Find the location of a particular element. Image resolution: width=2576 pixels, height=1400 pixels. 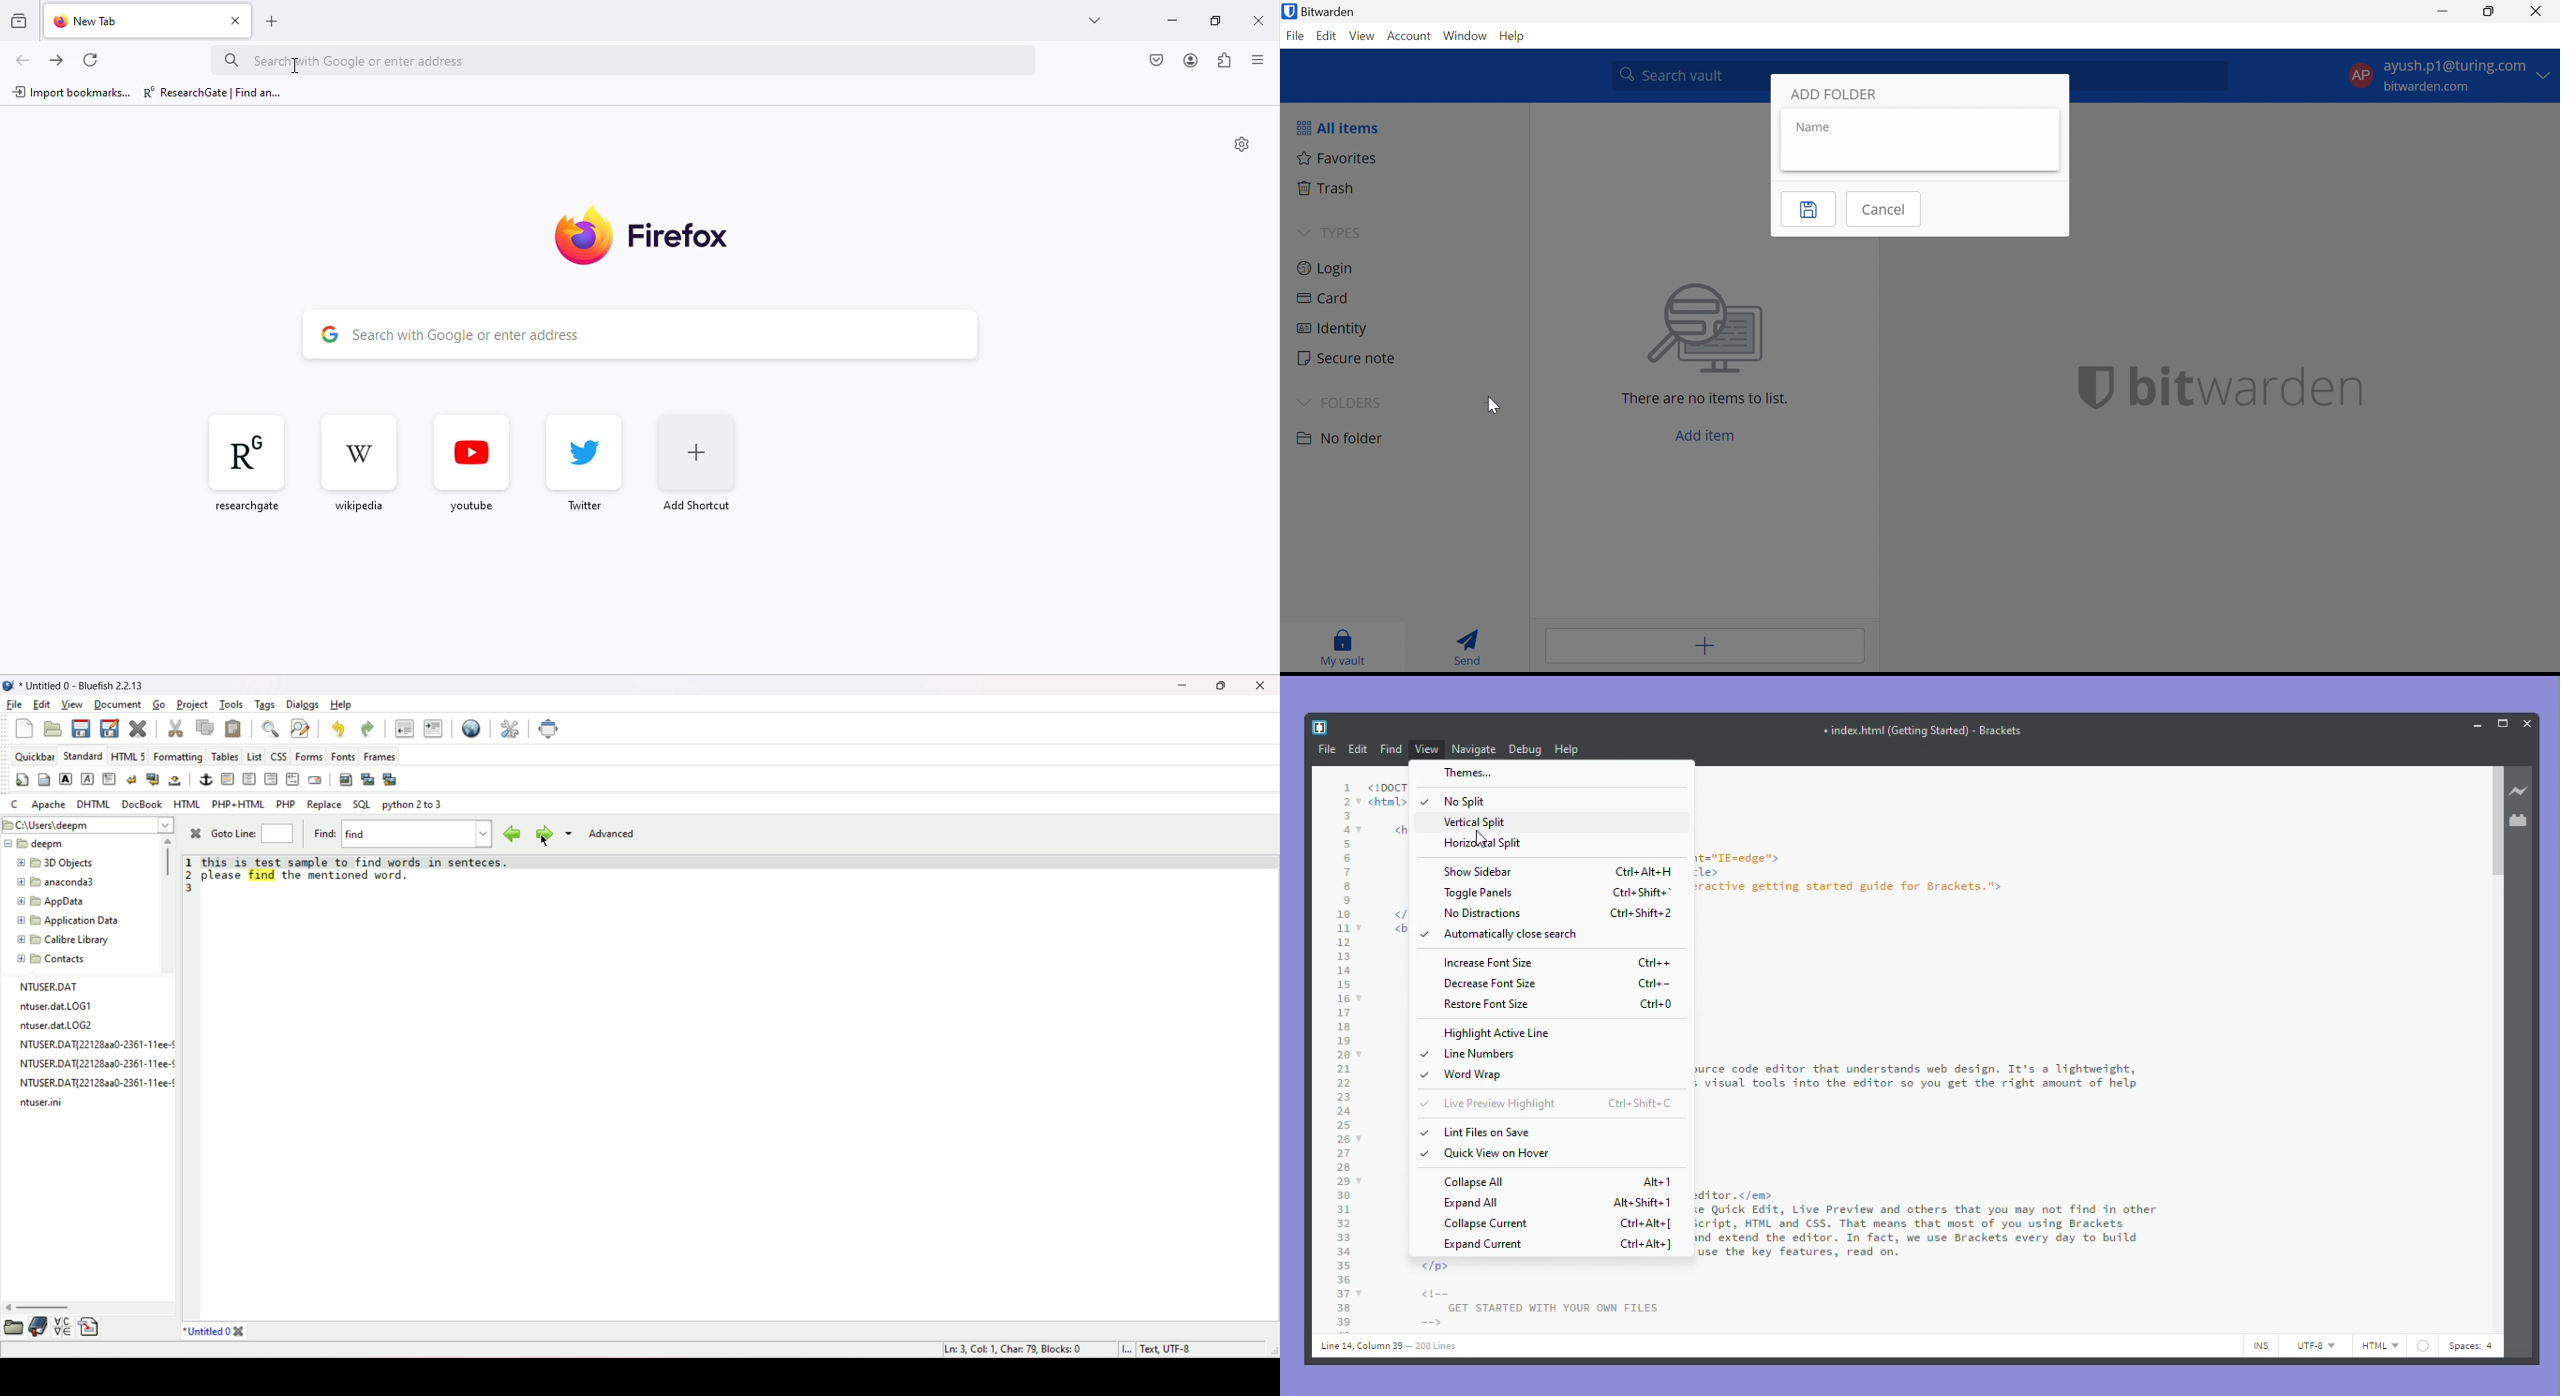

19 is located at coordinates (1344, 1041).